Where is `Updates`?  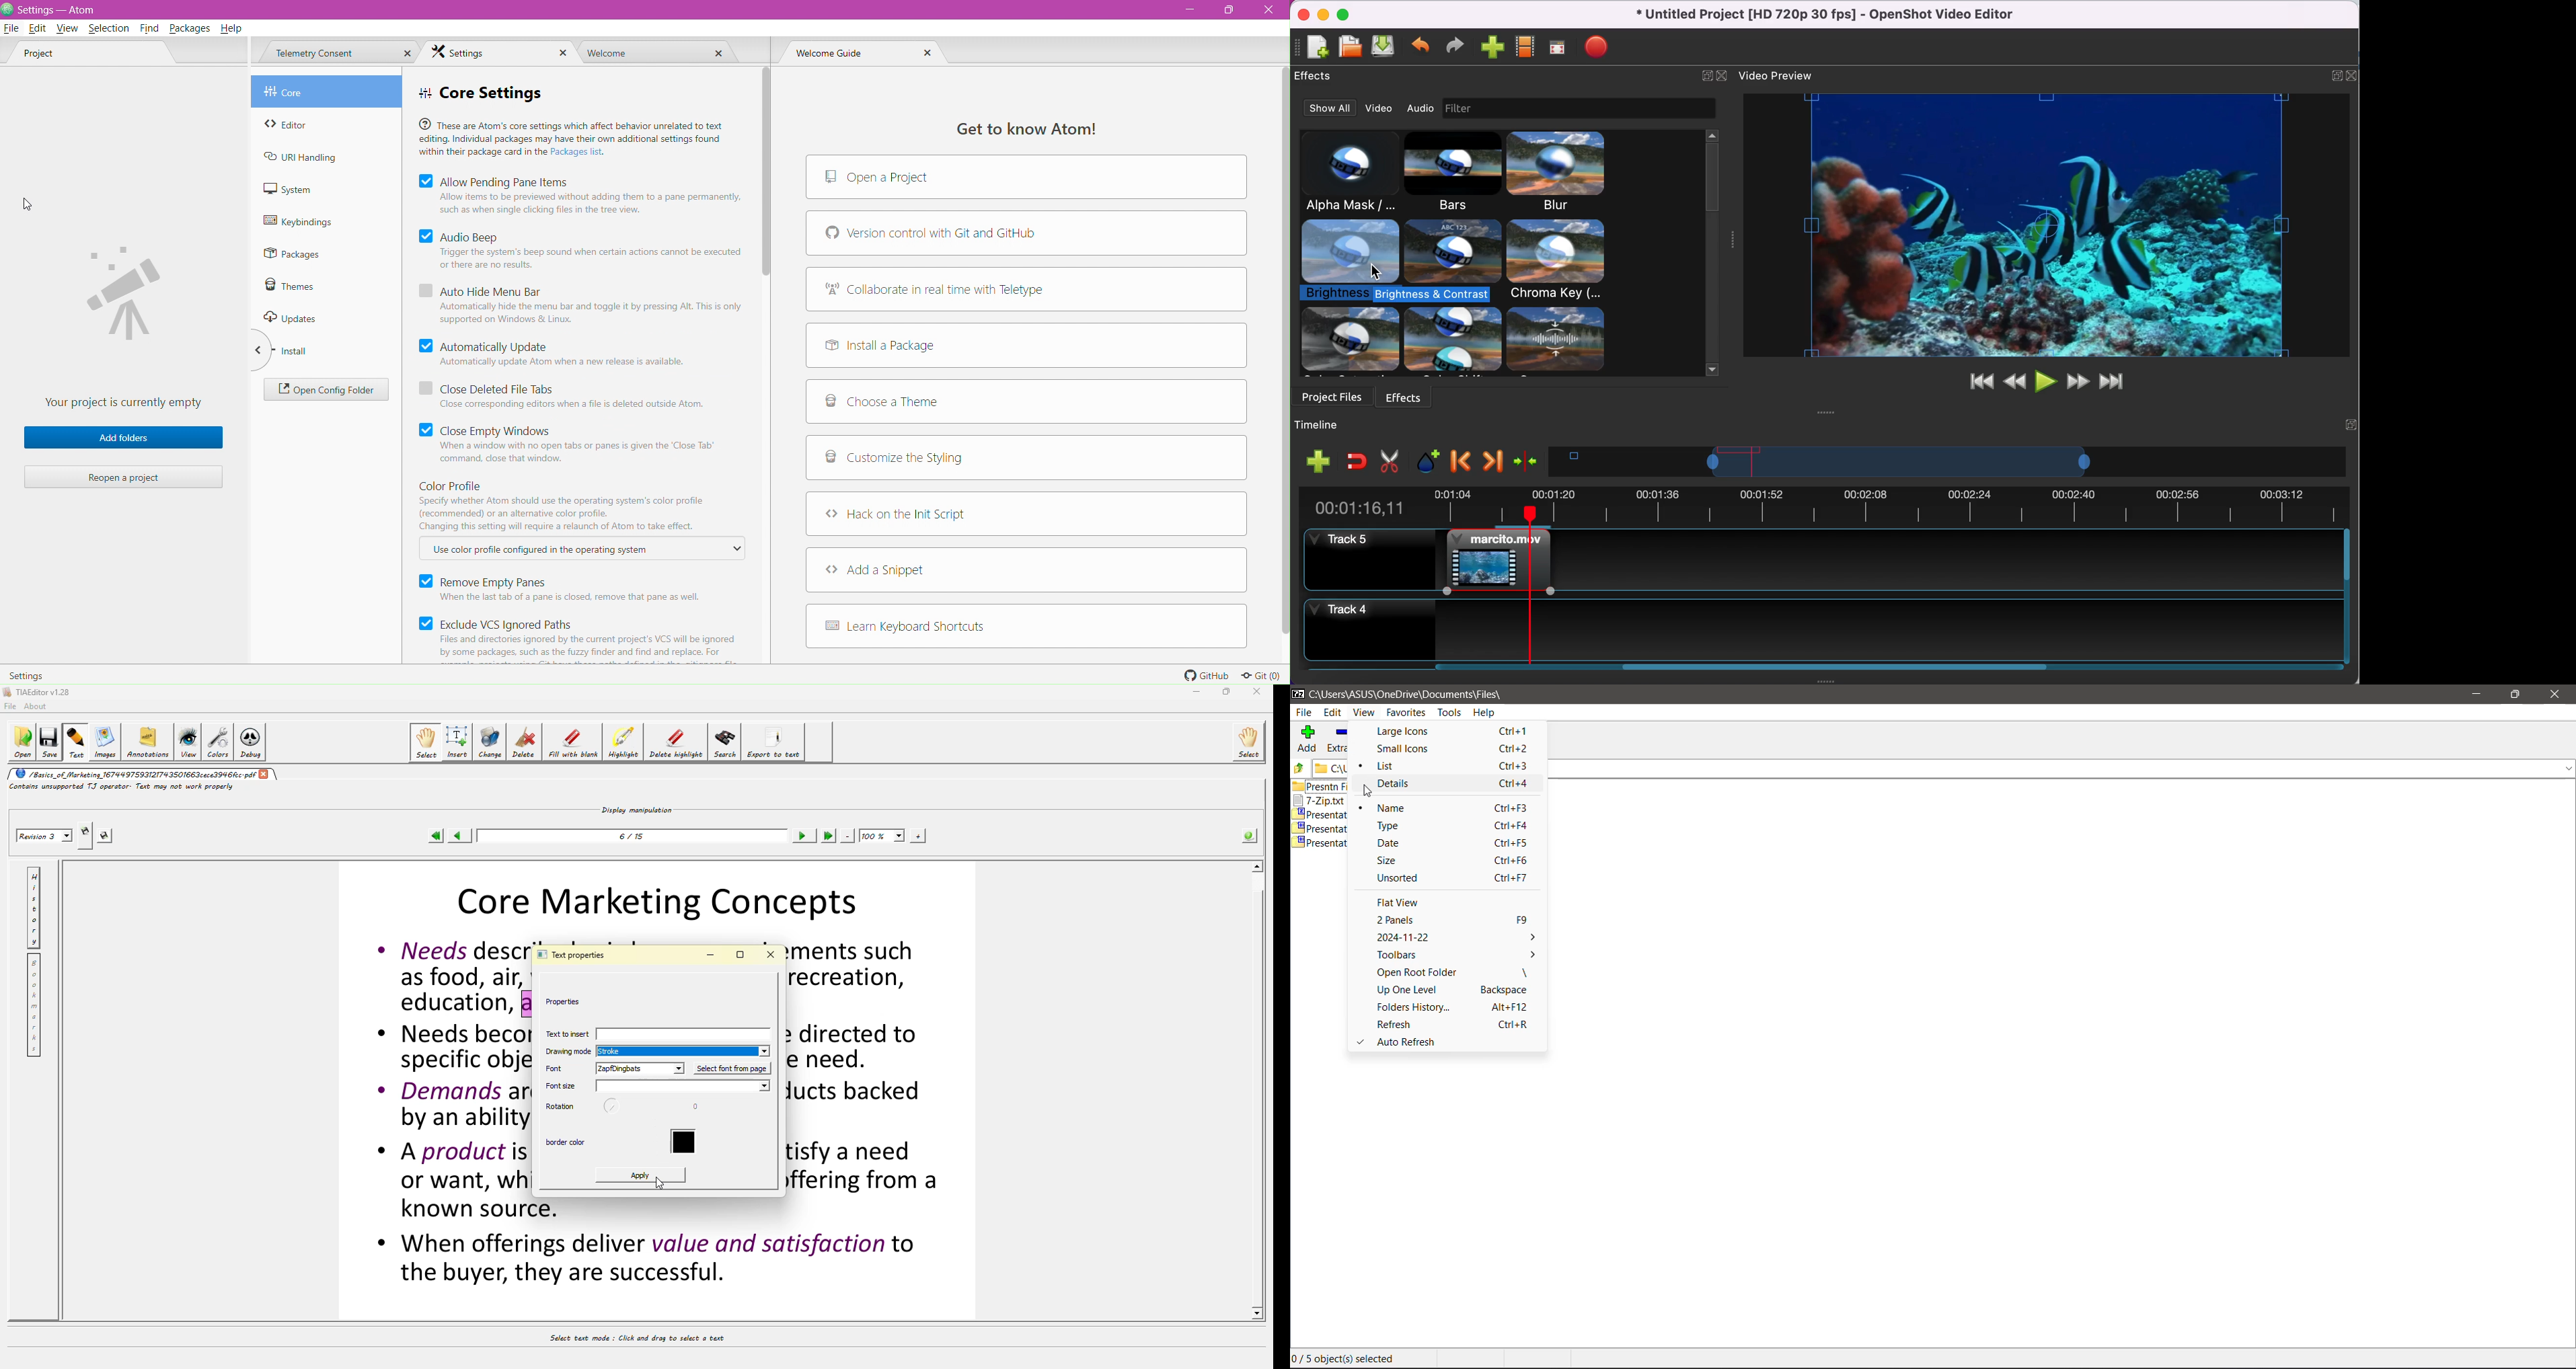 Updates is located at coordinates (301, 317).